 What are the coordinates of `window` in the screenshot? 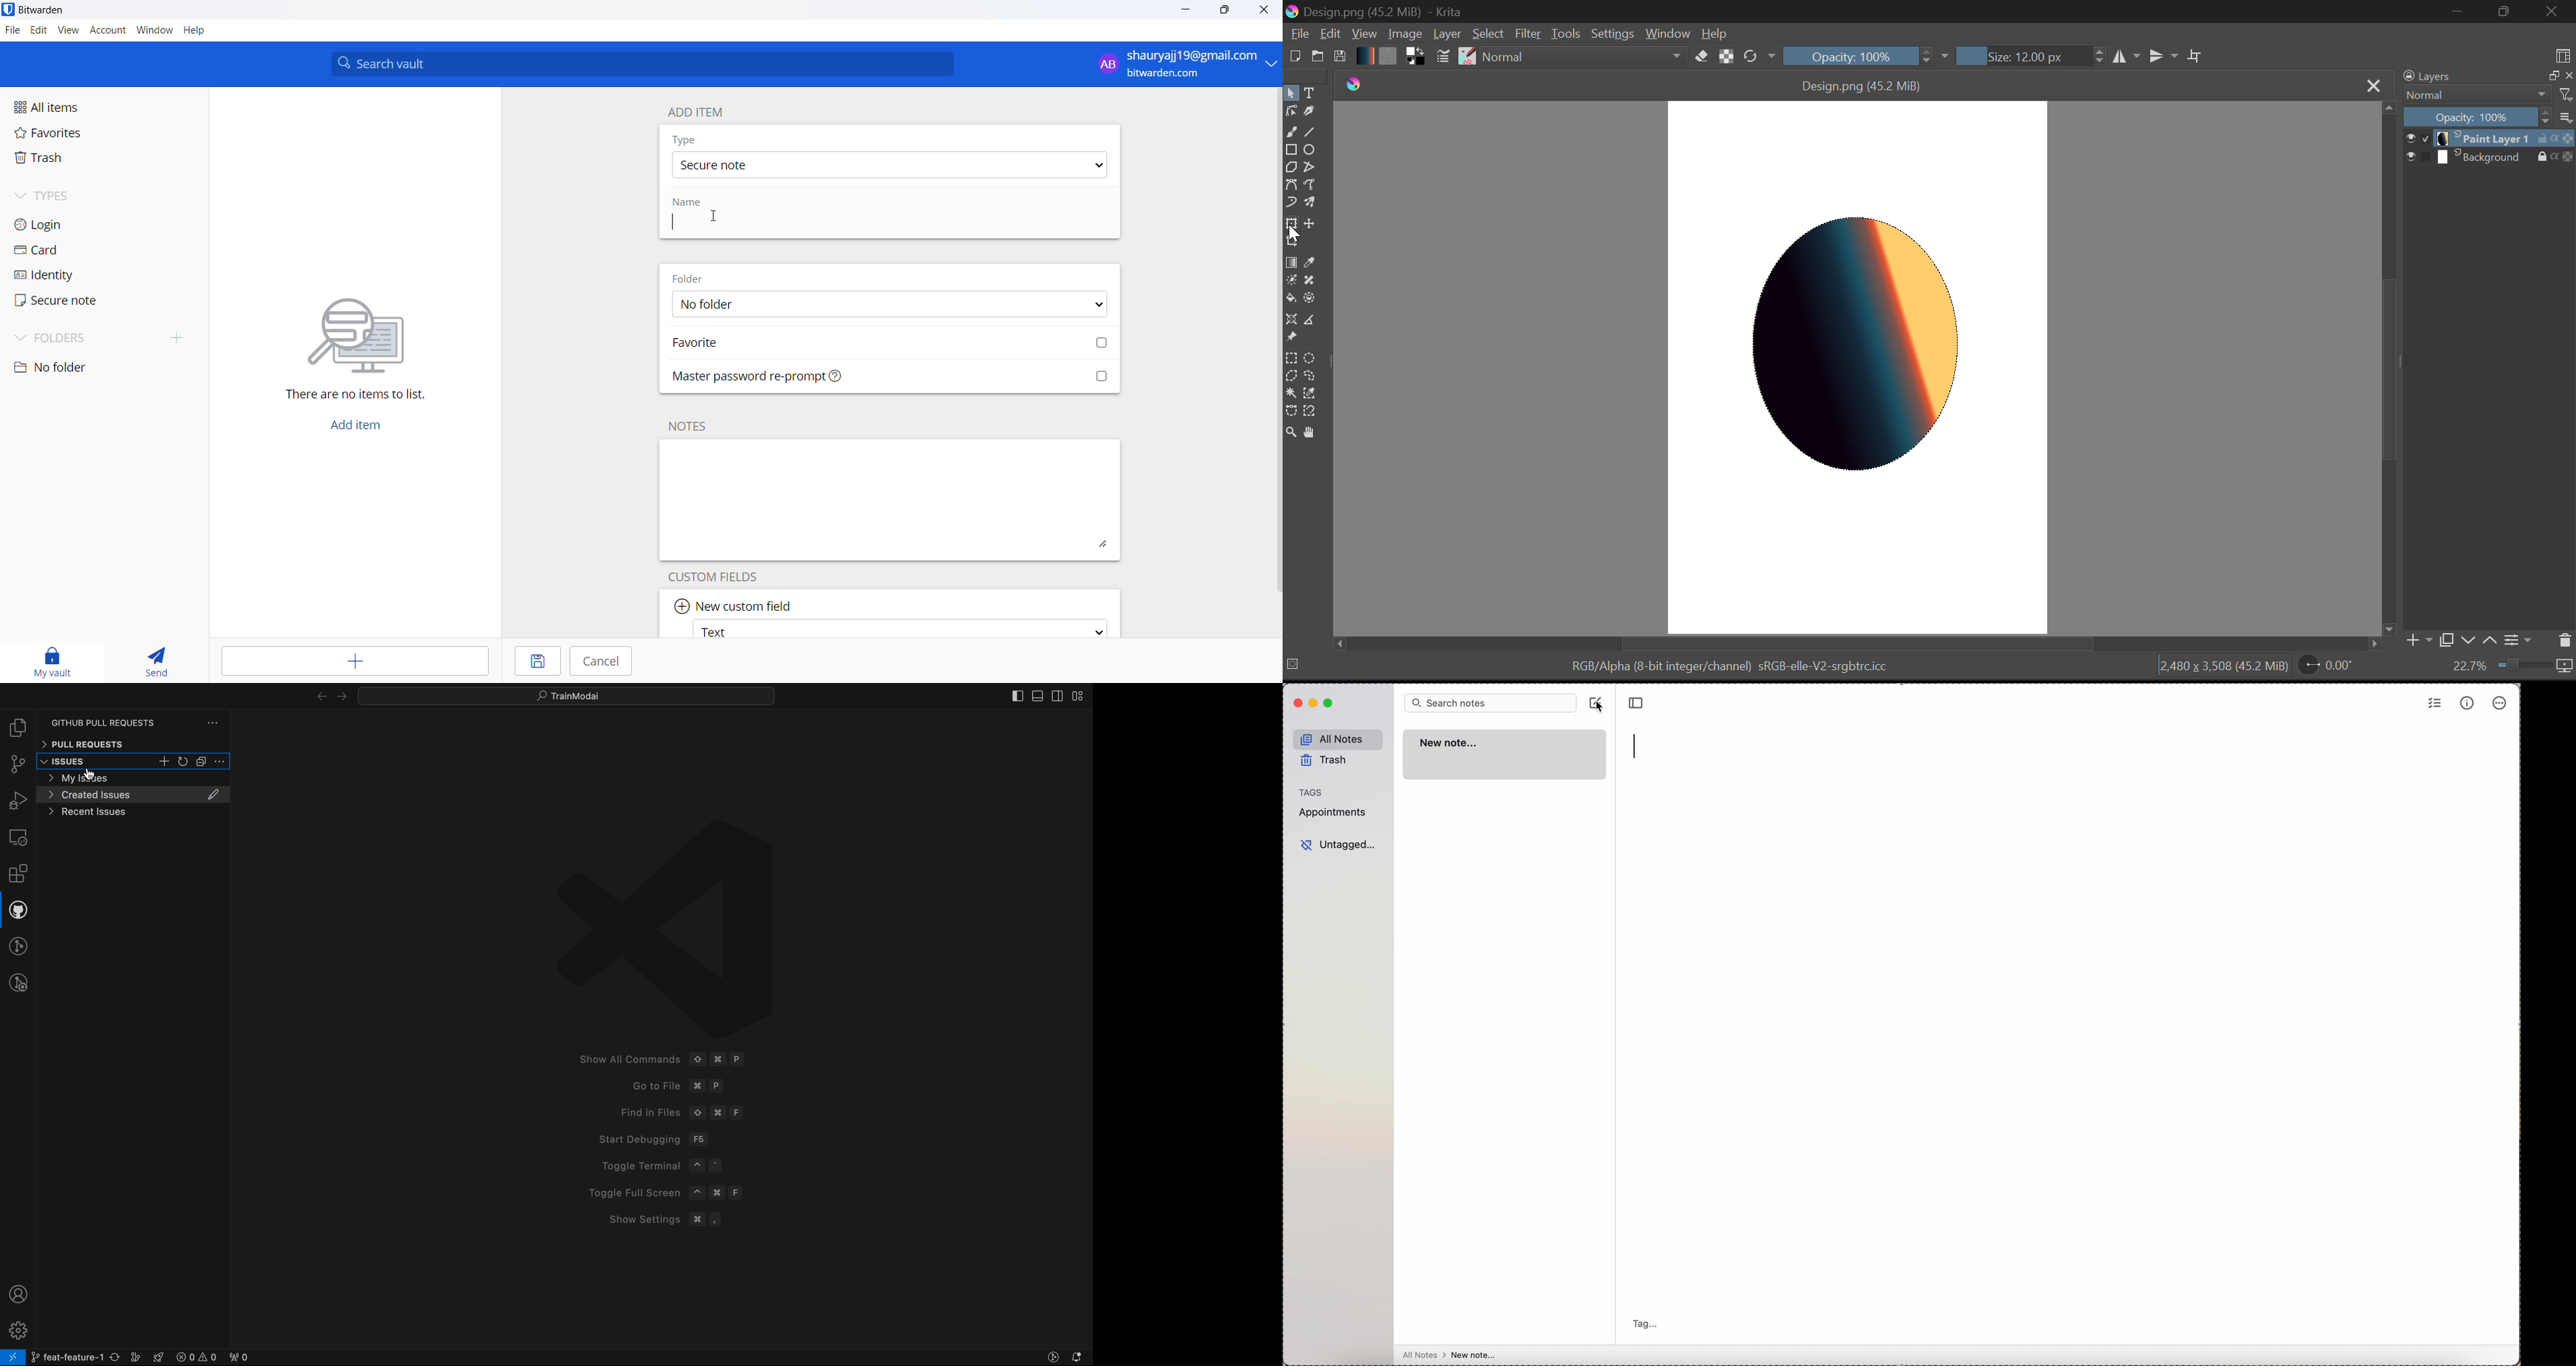 It's located at (155, 31).